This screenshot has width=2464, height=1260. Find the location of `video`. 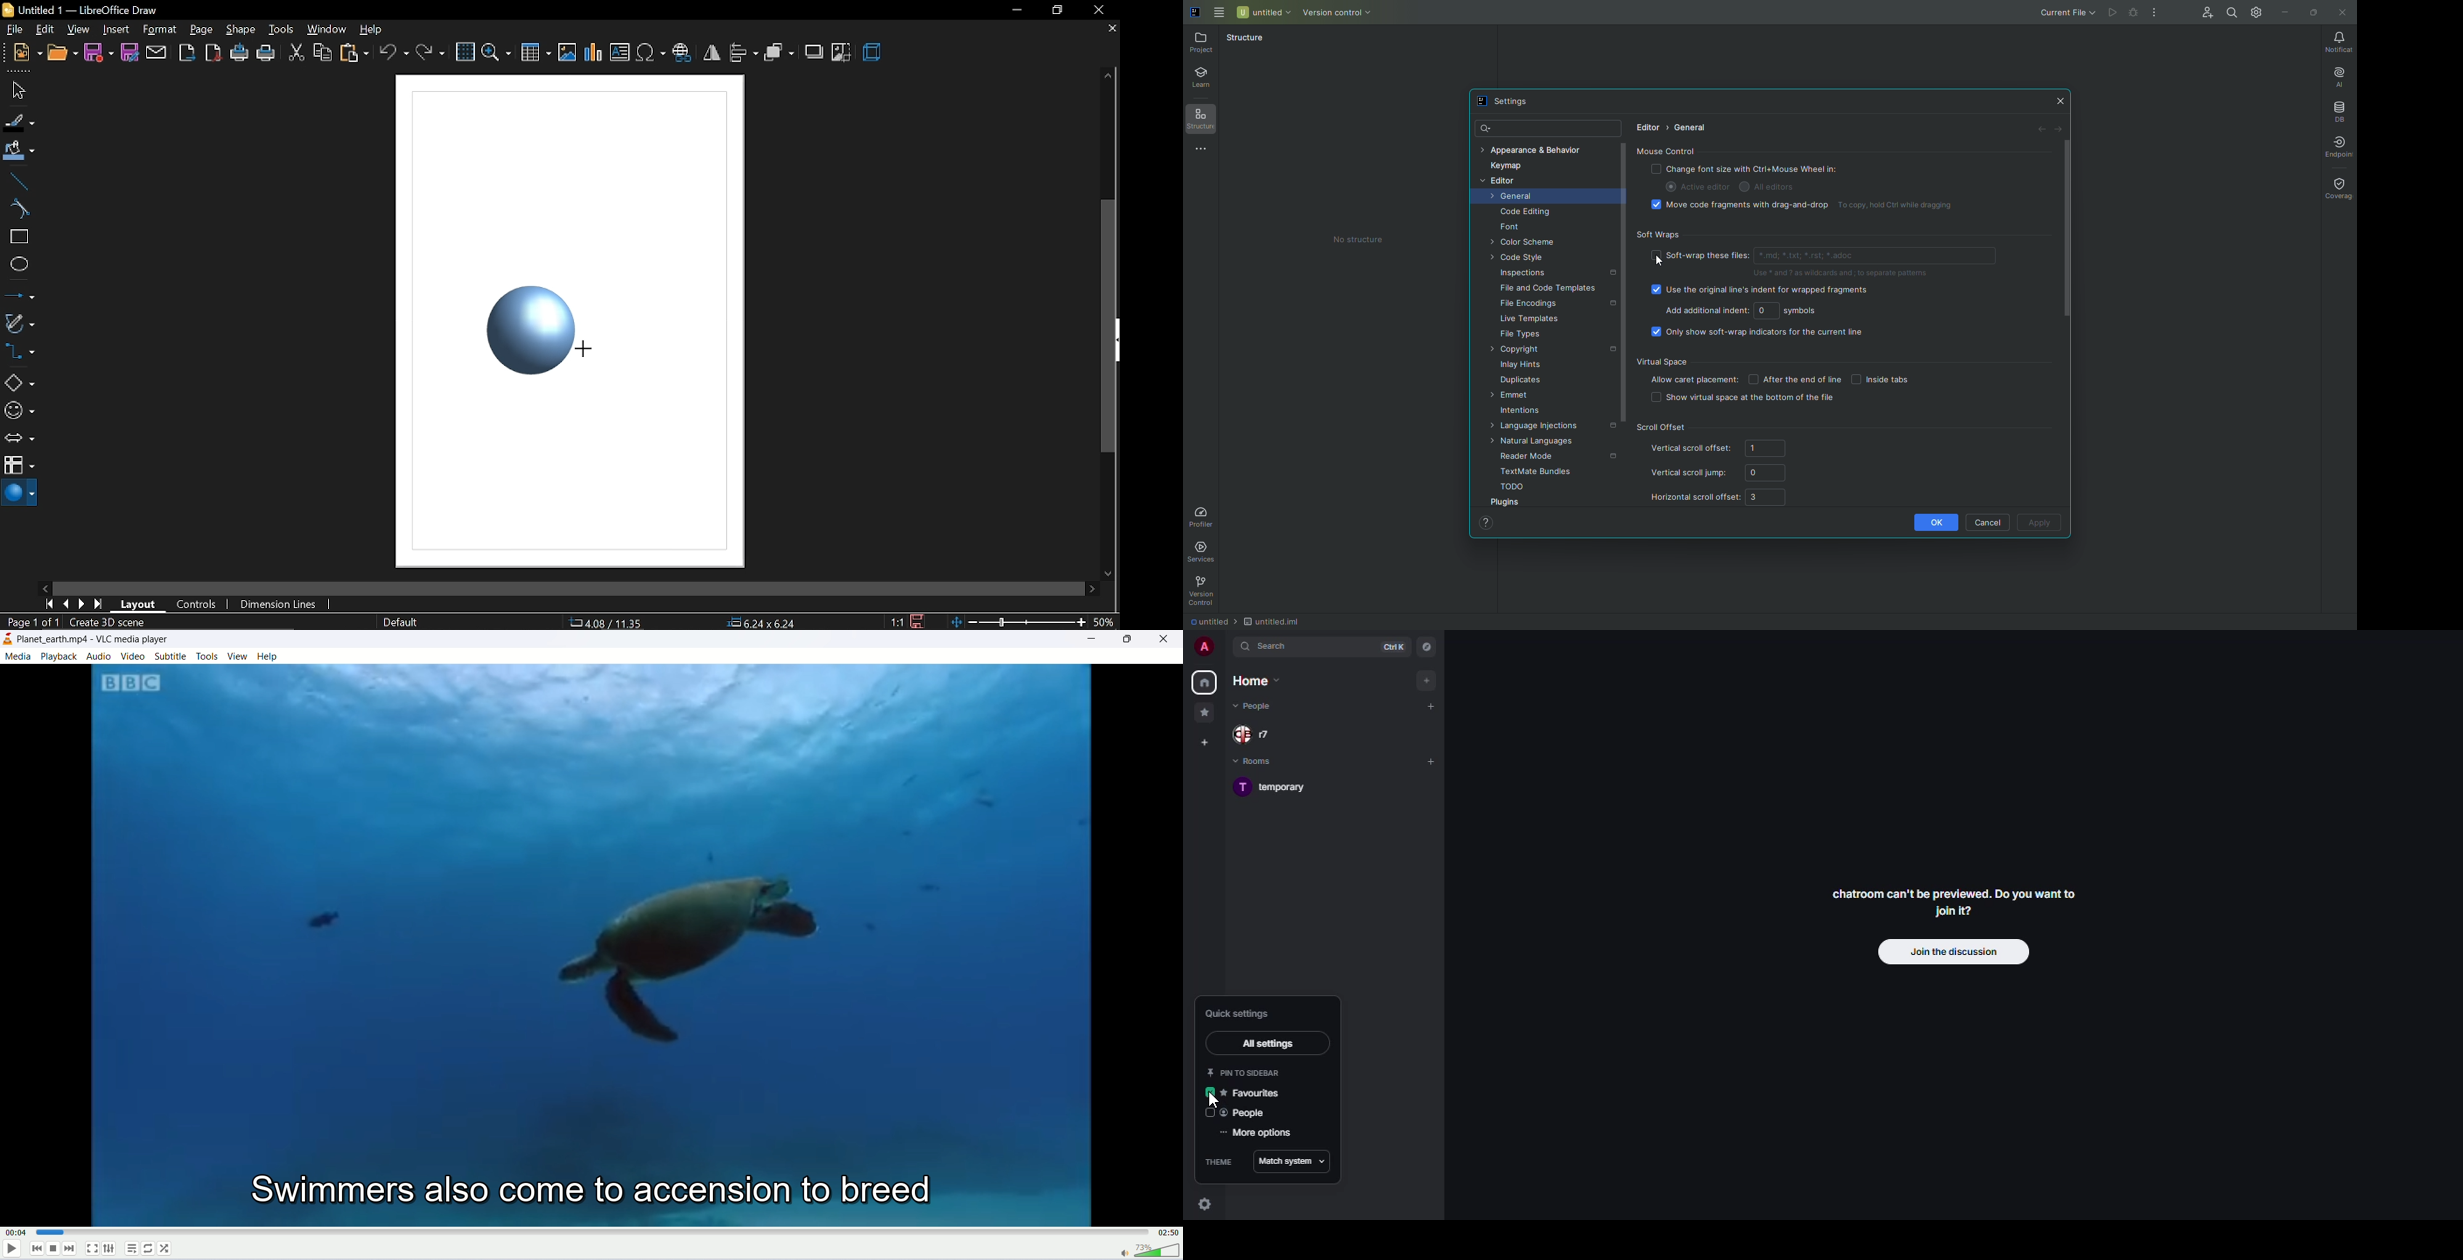

video is located at coordinates (131, 657).